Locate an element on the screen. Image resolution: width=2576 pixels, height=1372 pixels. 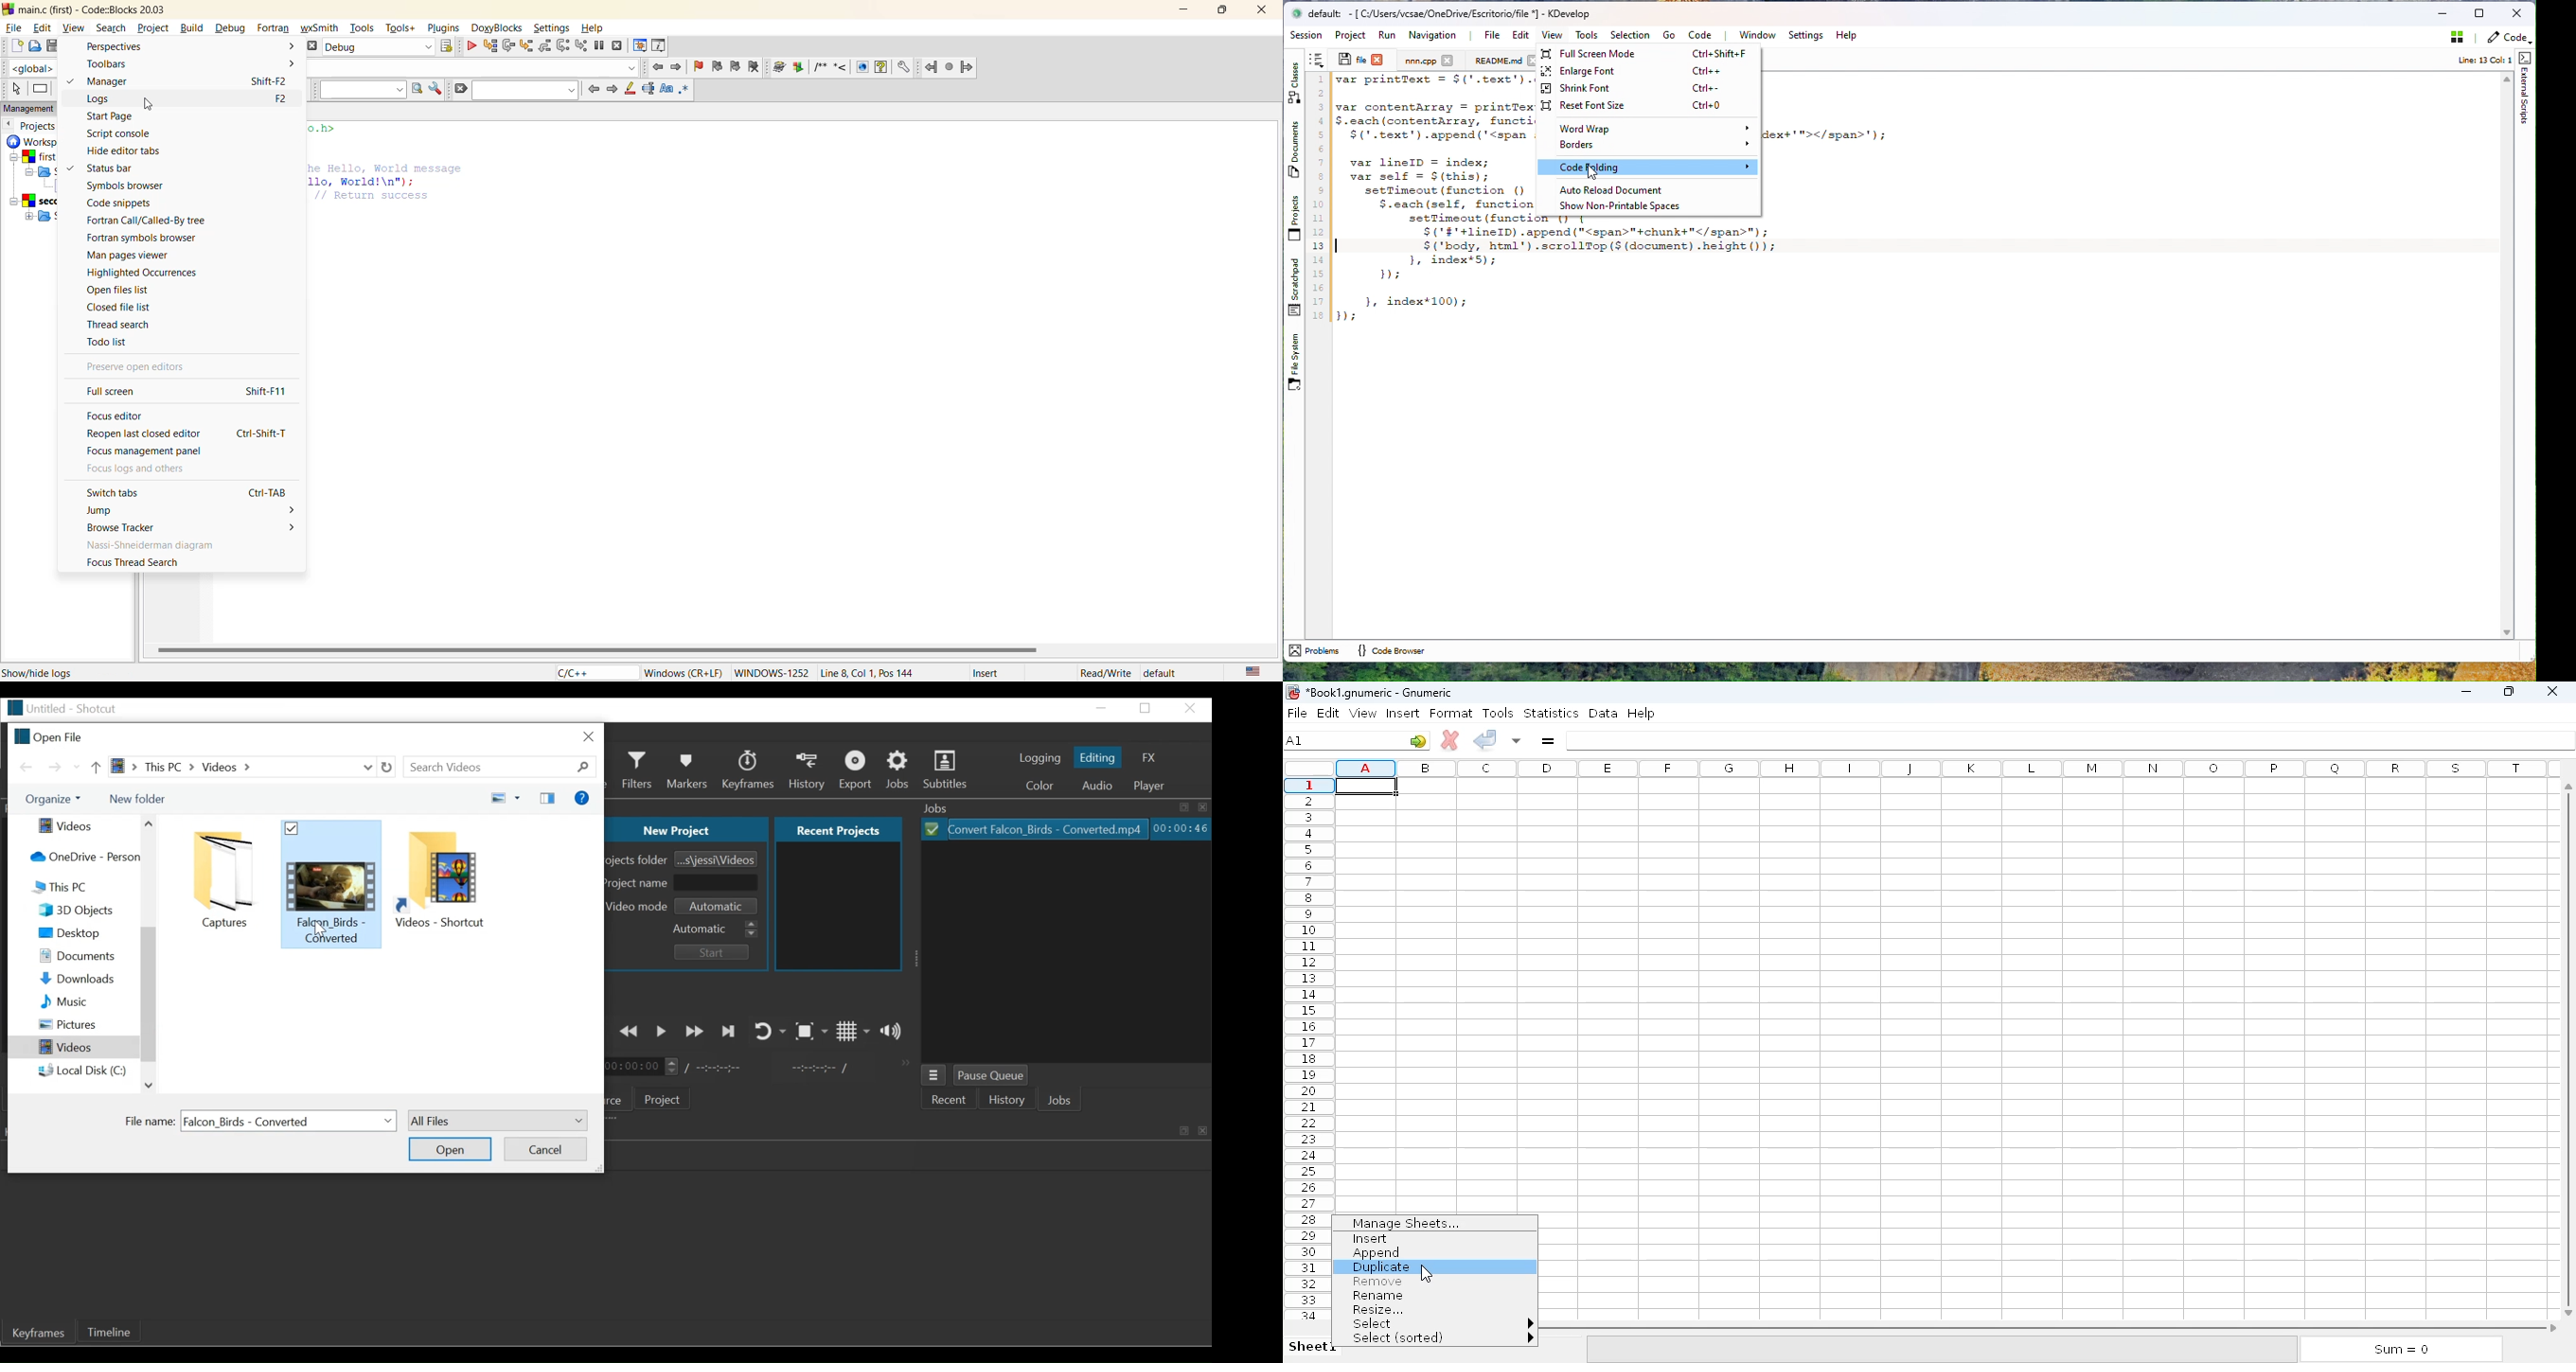
select is located at coordinates (15, 90).